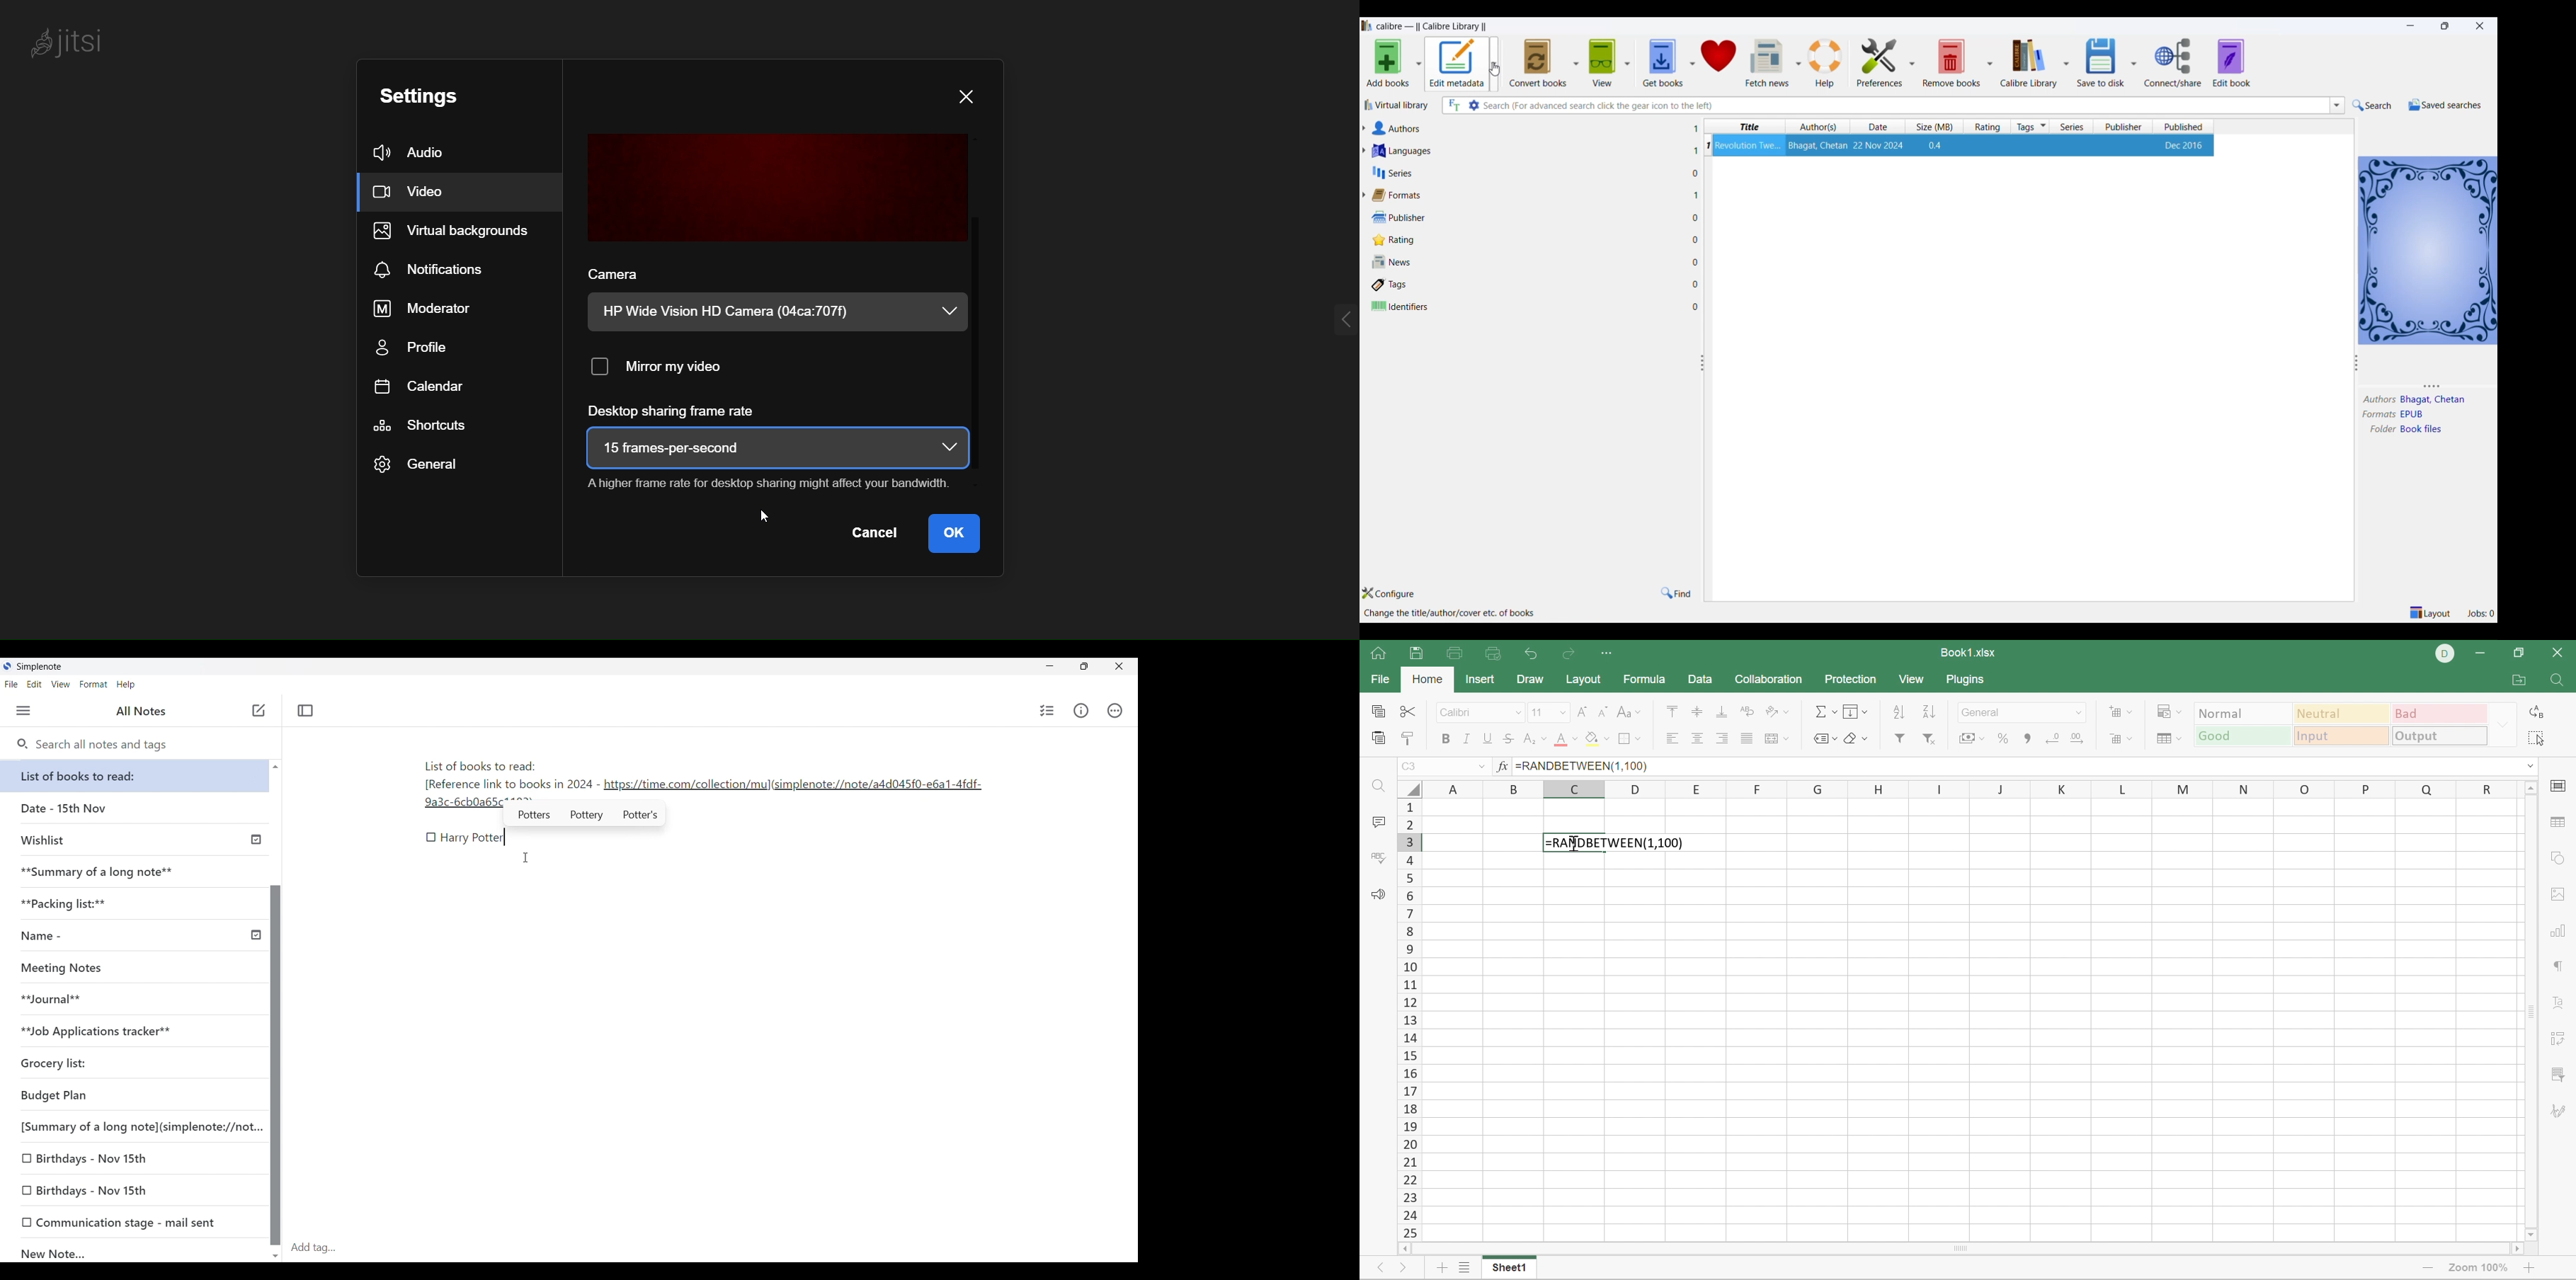 This screenshot has width=2576, height=1288. What do you see at coordinates (1600, 59) in the screenshot?
I see `view` at bounding box center [1600, 59].